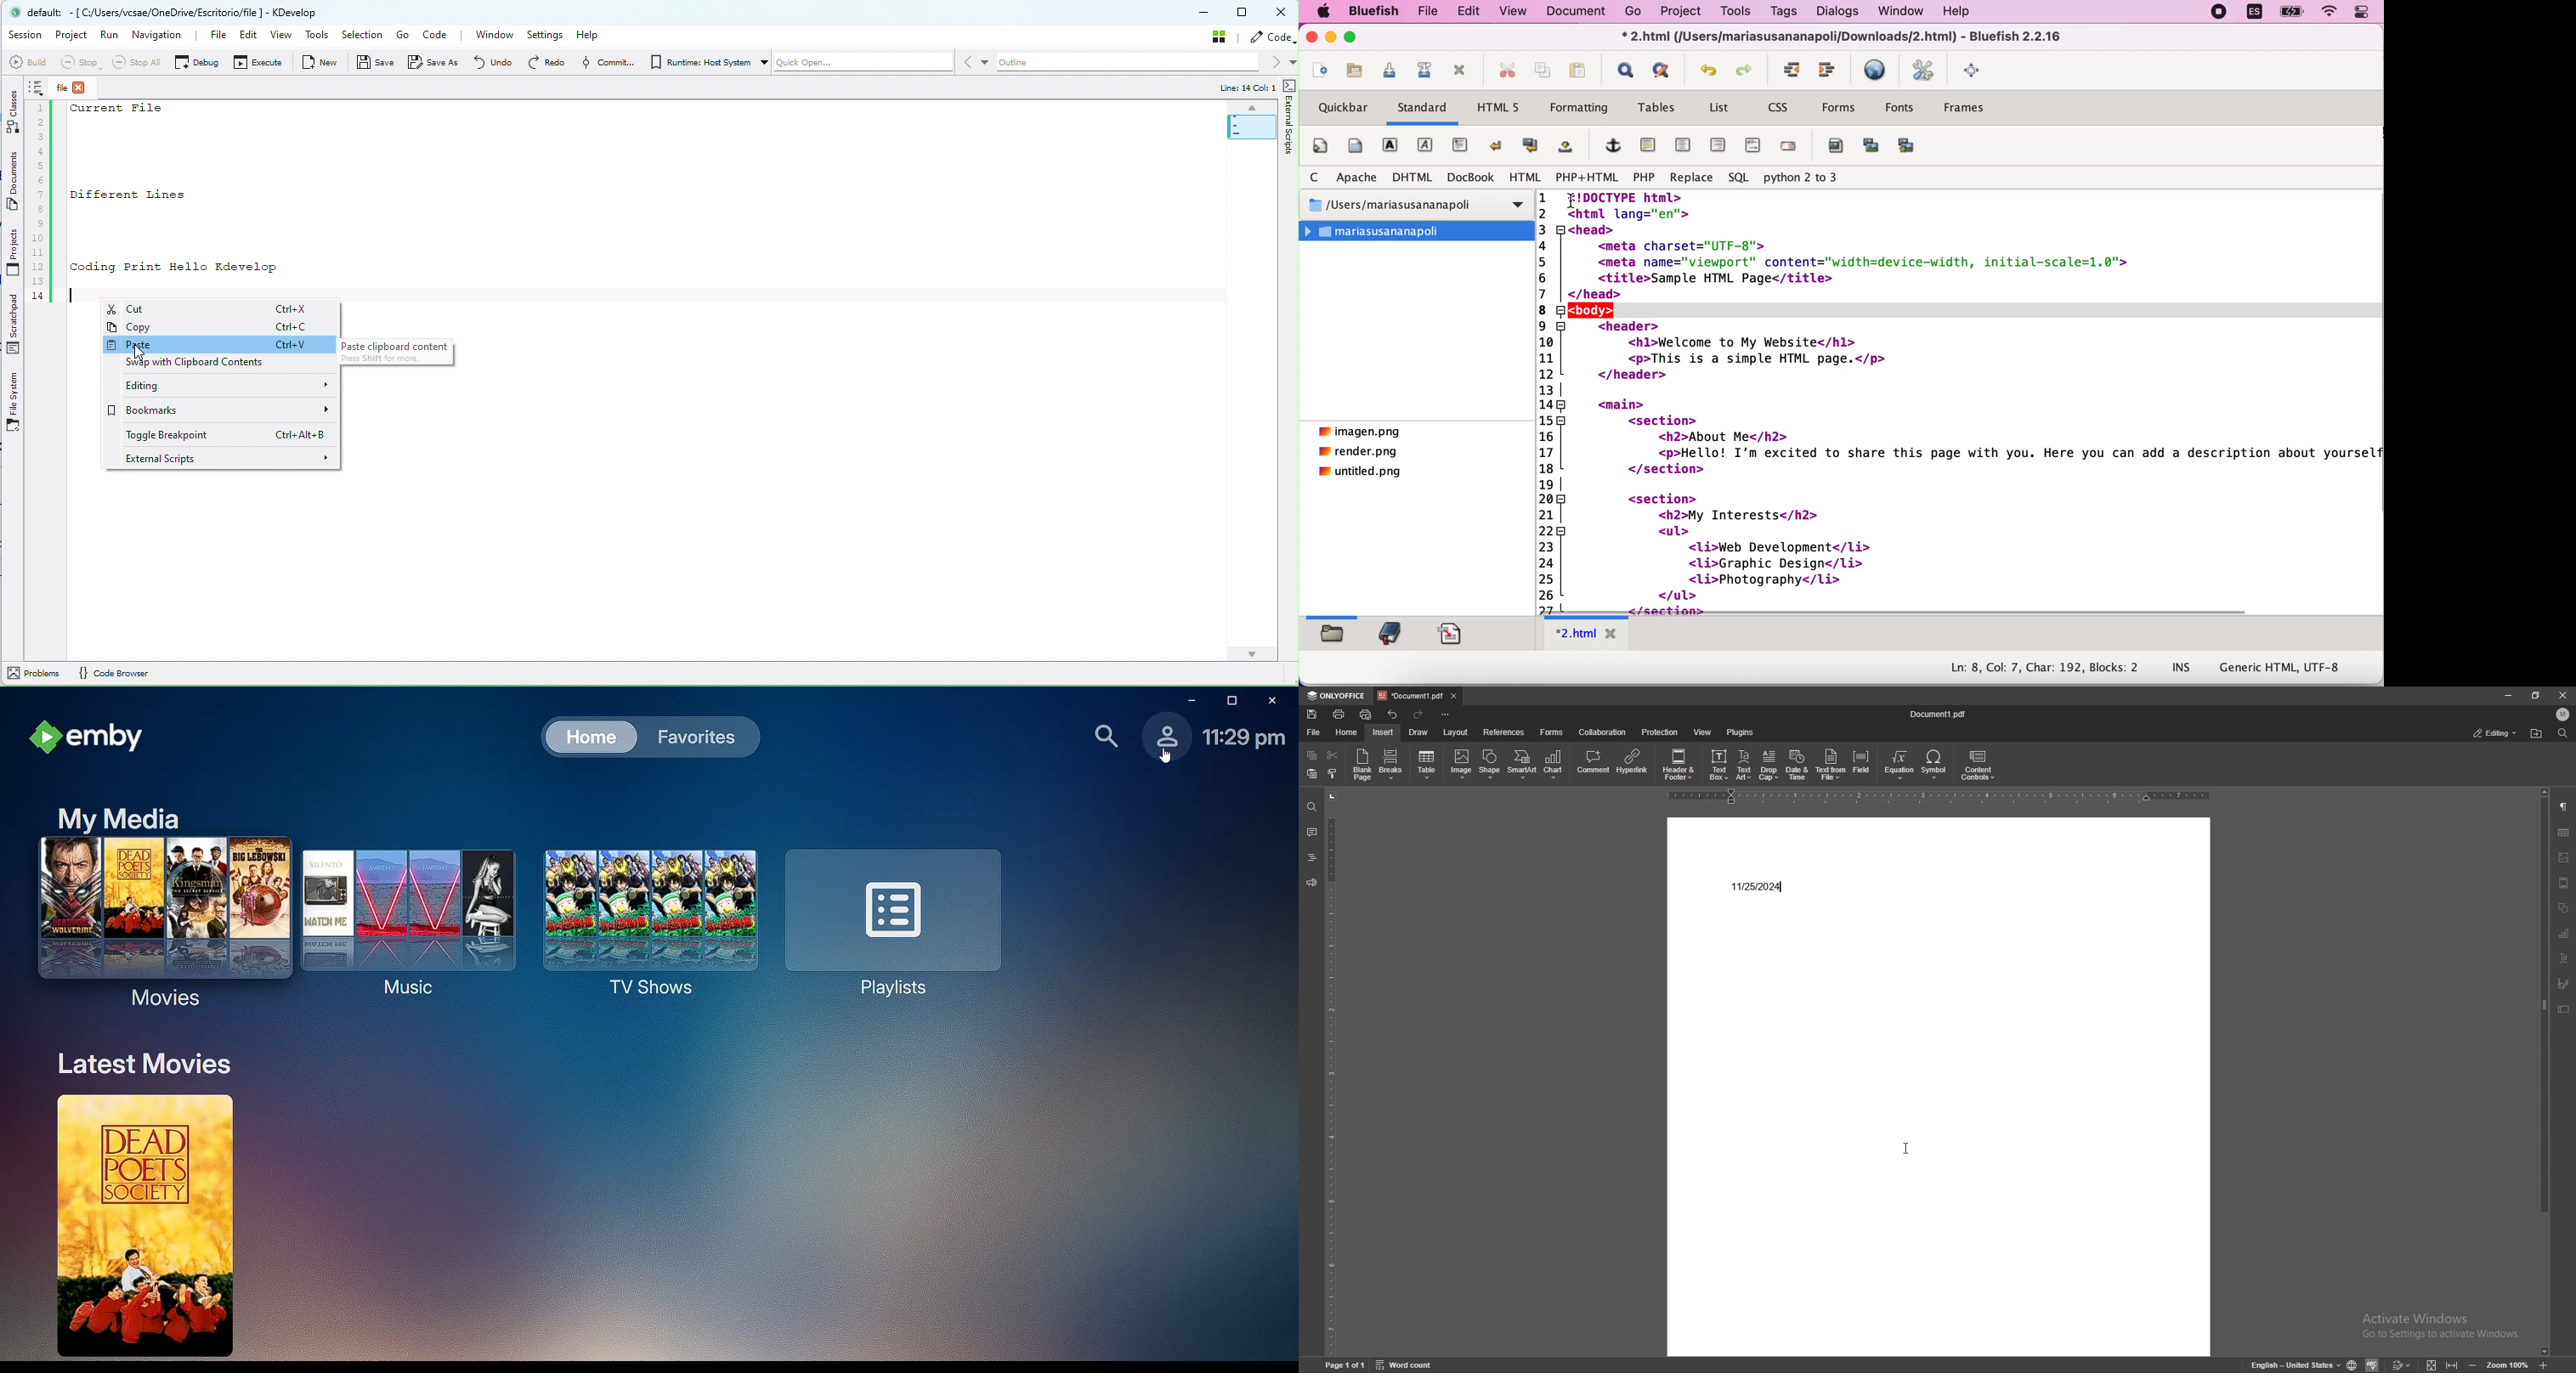 This screenshot has width=2576, height=1400. What do you see at coordinates (2566, 983) in the screenshot?
I see `paintbrush` at bounding box center [2566, 983].